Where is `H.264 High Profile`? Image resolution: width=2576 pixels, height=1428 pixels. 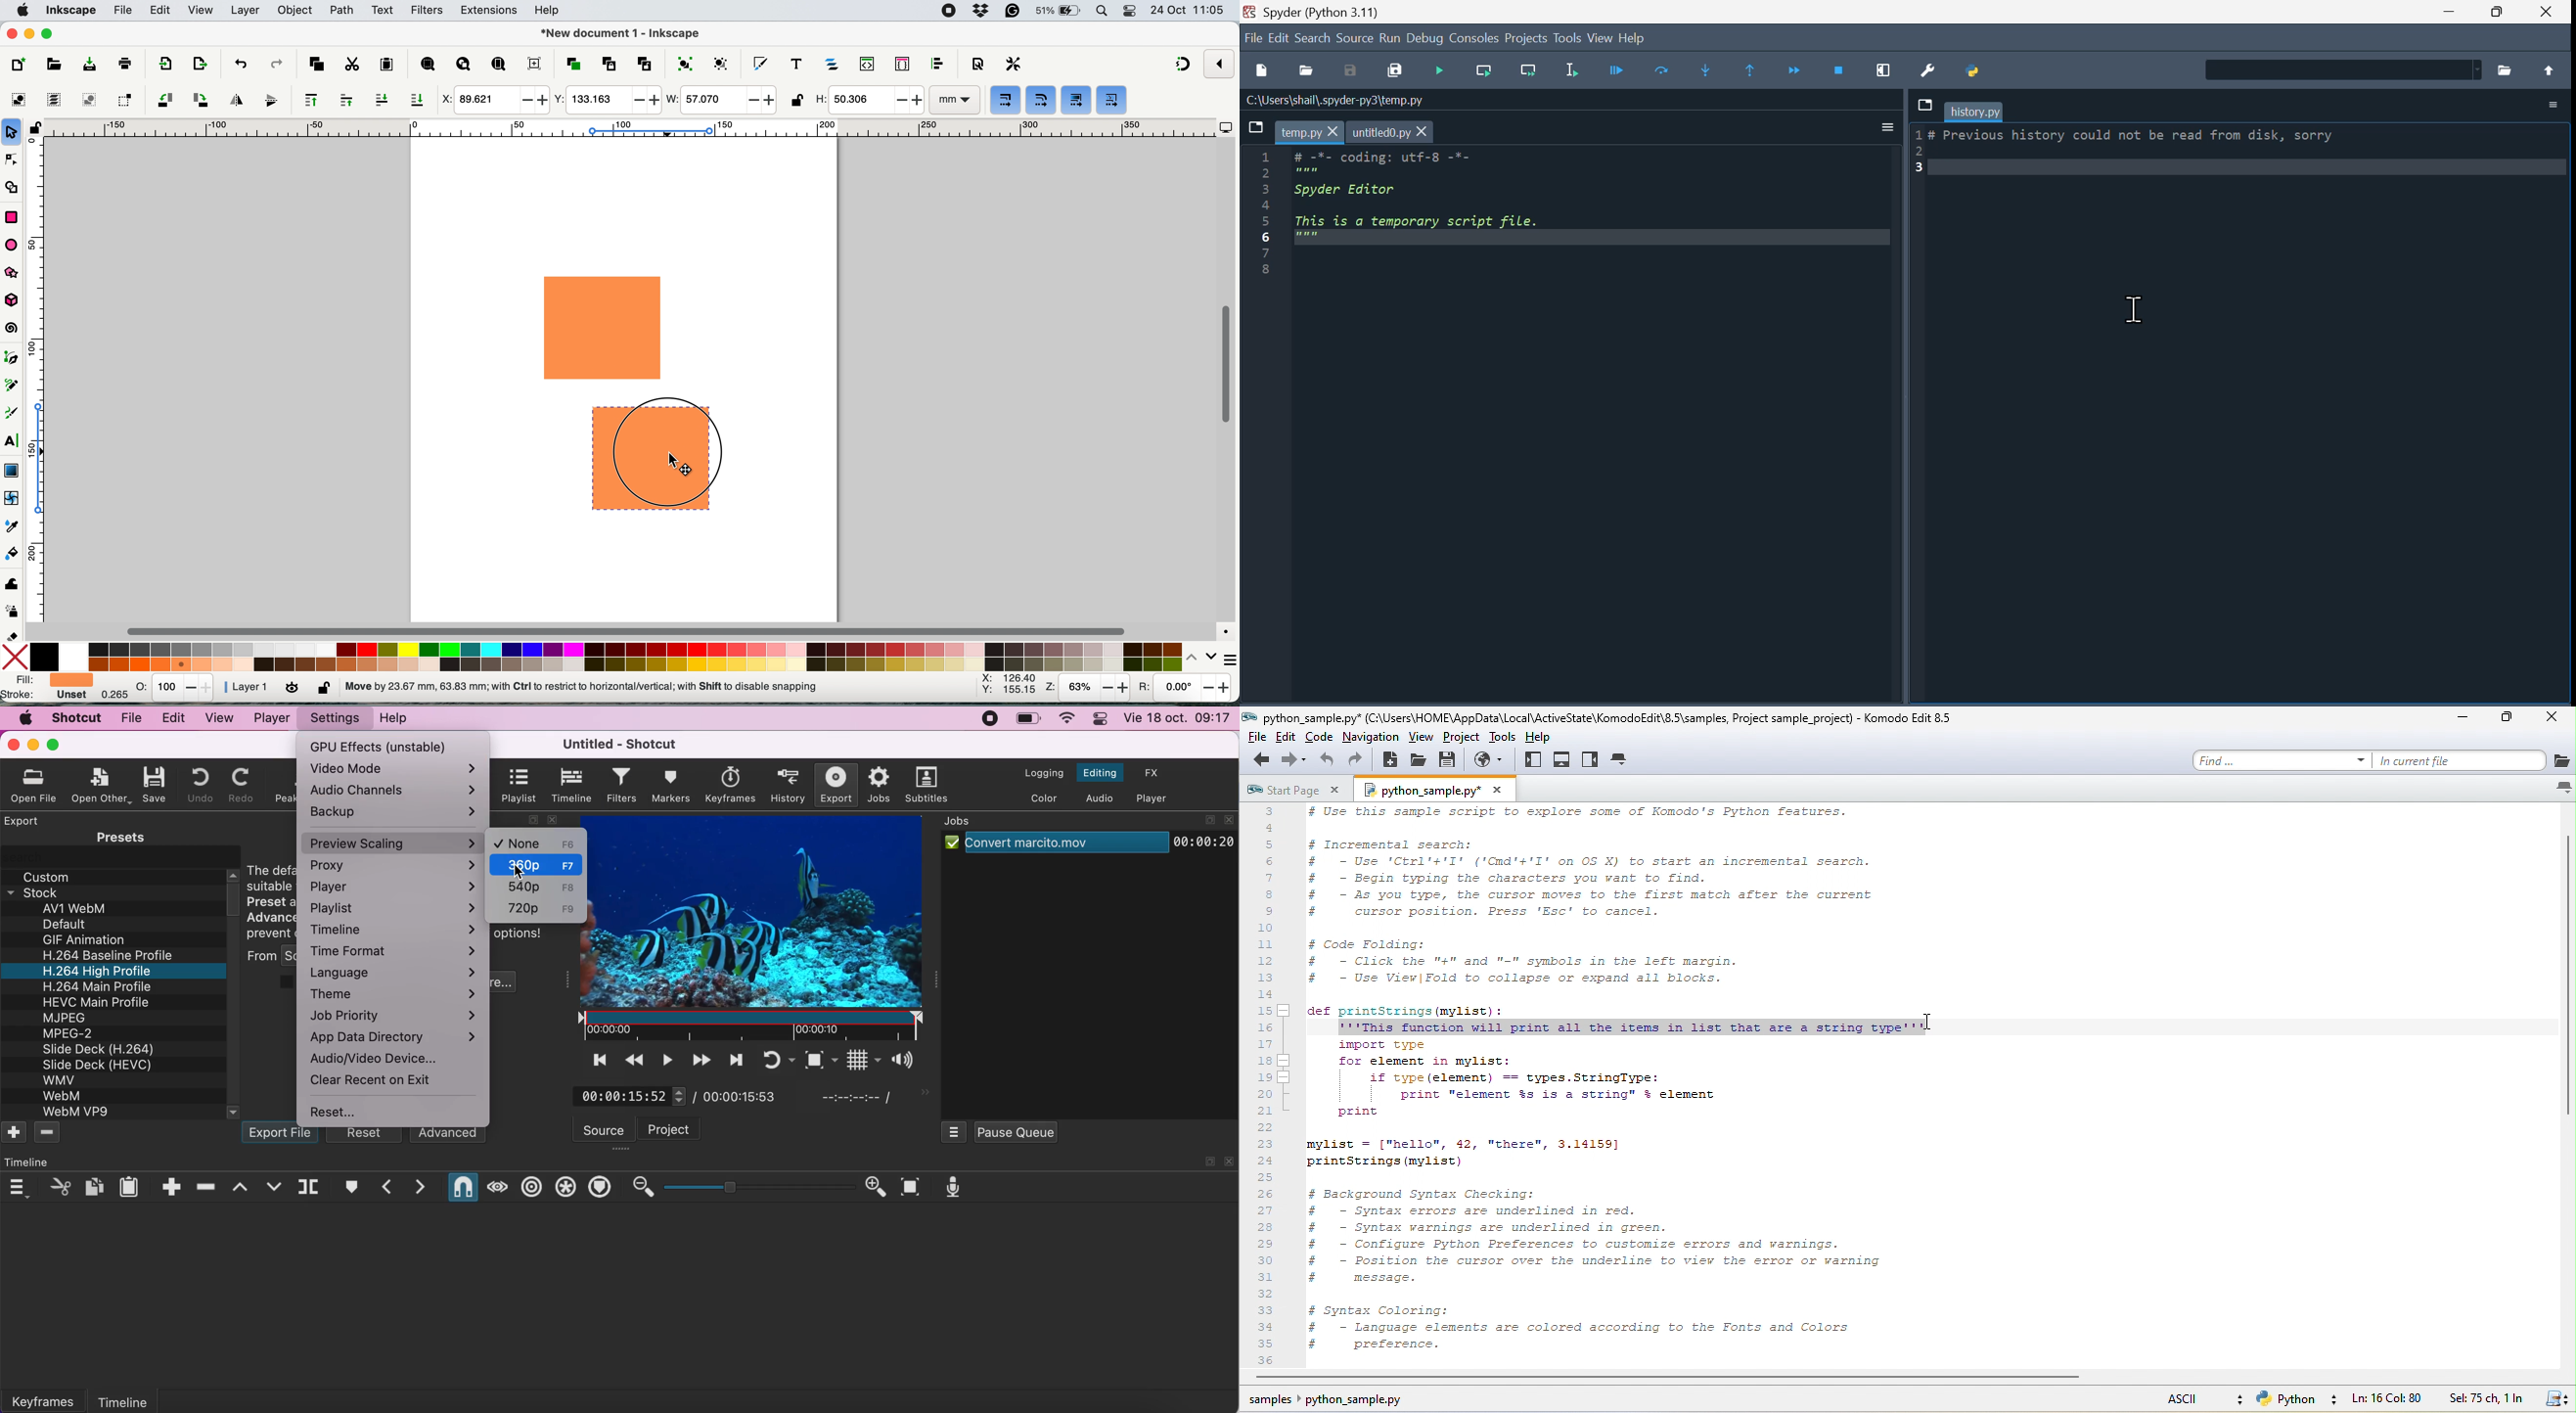
H.264 High Profile is located at coordinates (108, 970).